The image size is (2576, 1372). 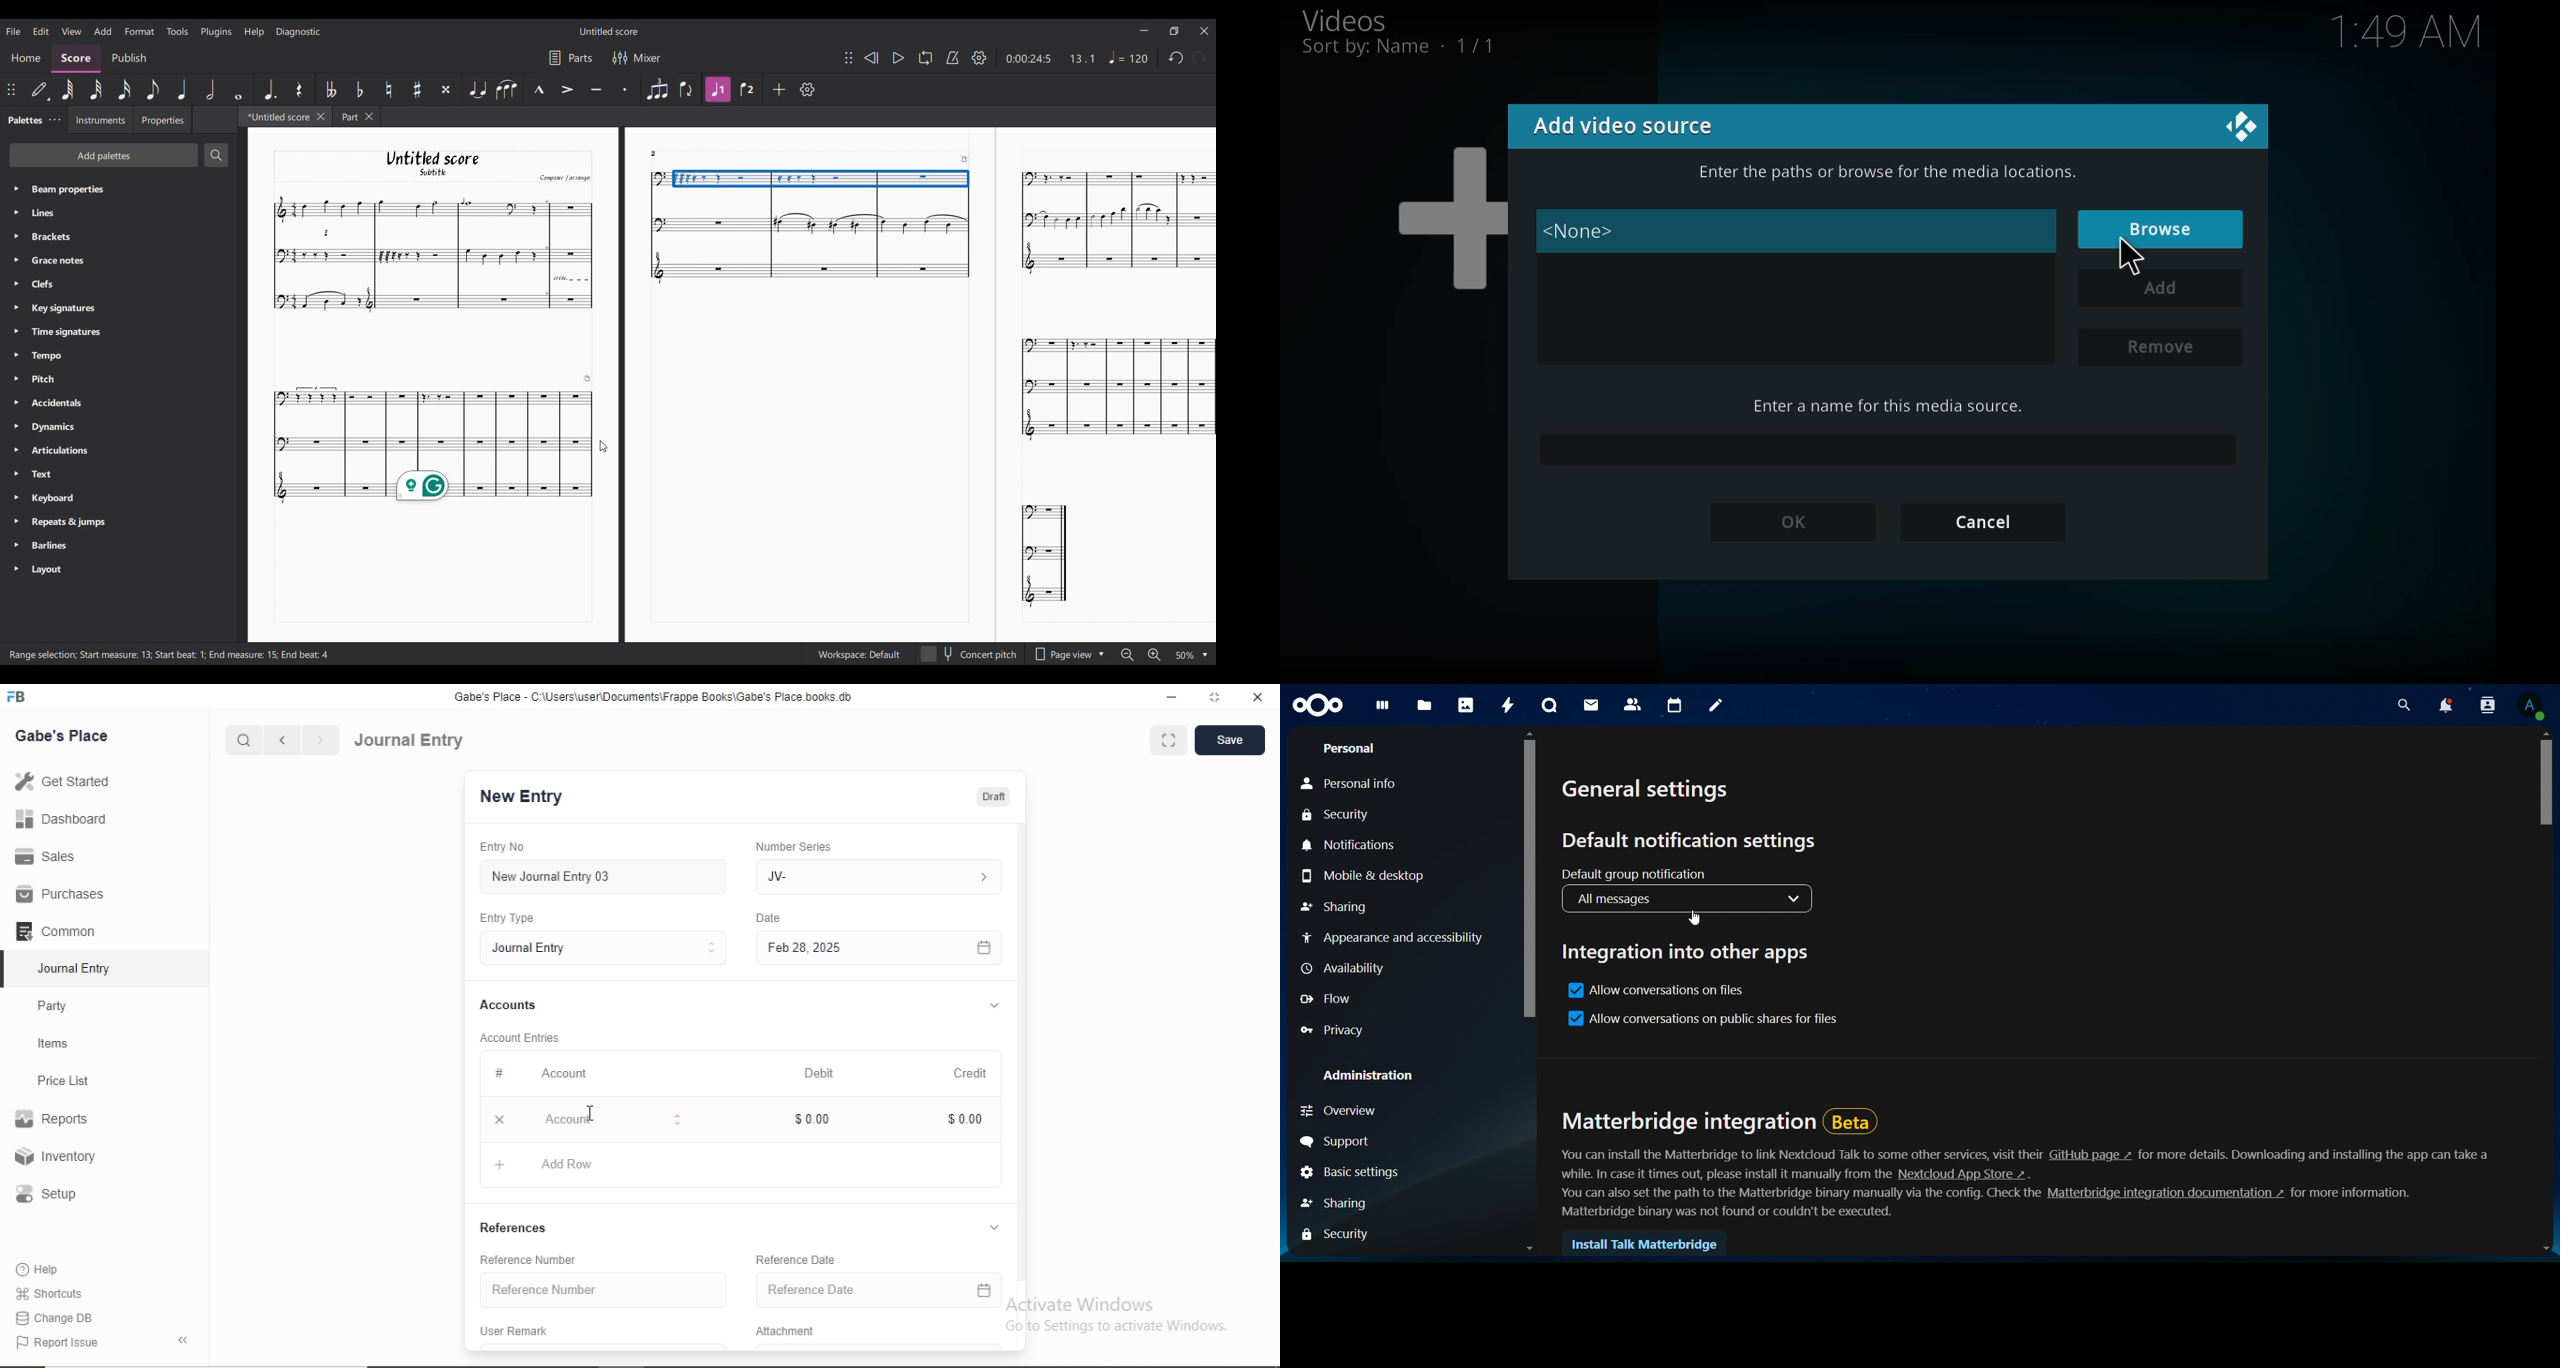 What do you see at coordinates (1801, 1155) in the screenshot?
I see `text` at bounding box center [1801, 1155].